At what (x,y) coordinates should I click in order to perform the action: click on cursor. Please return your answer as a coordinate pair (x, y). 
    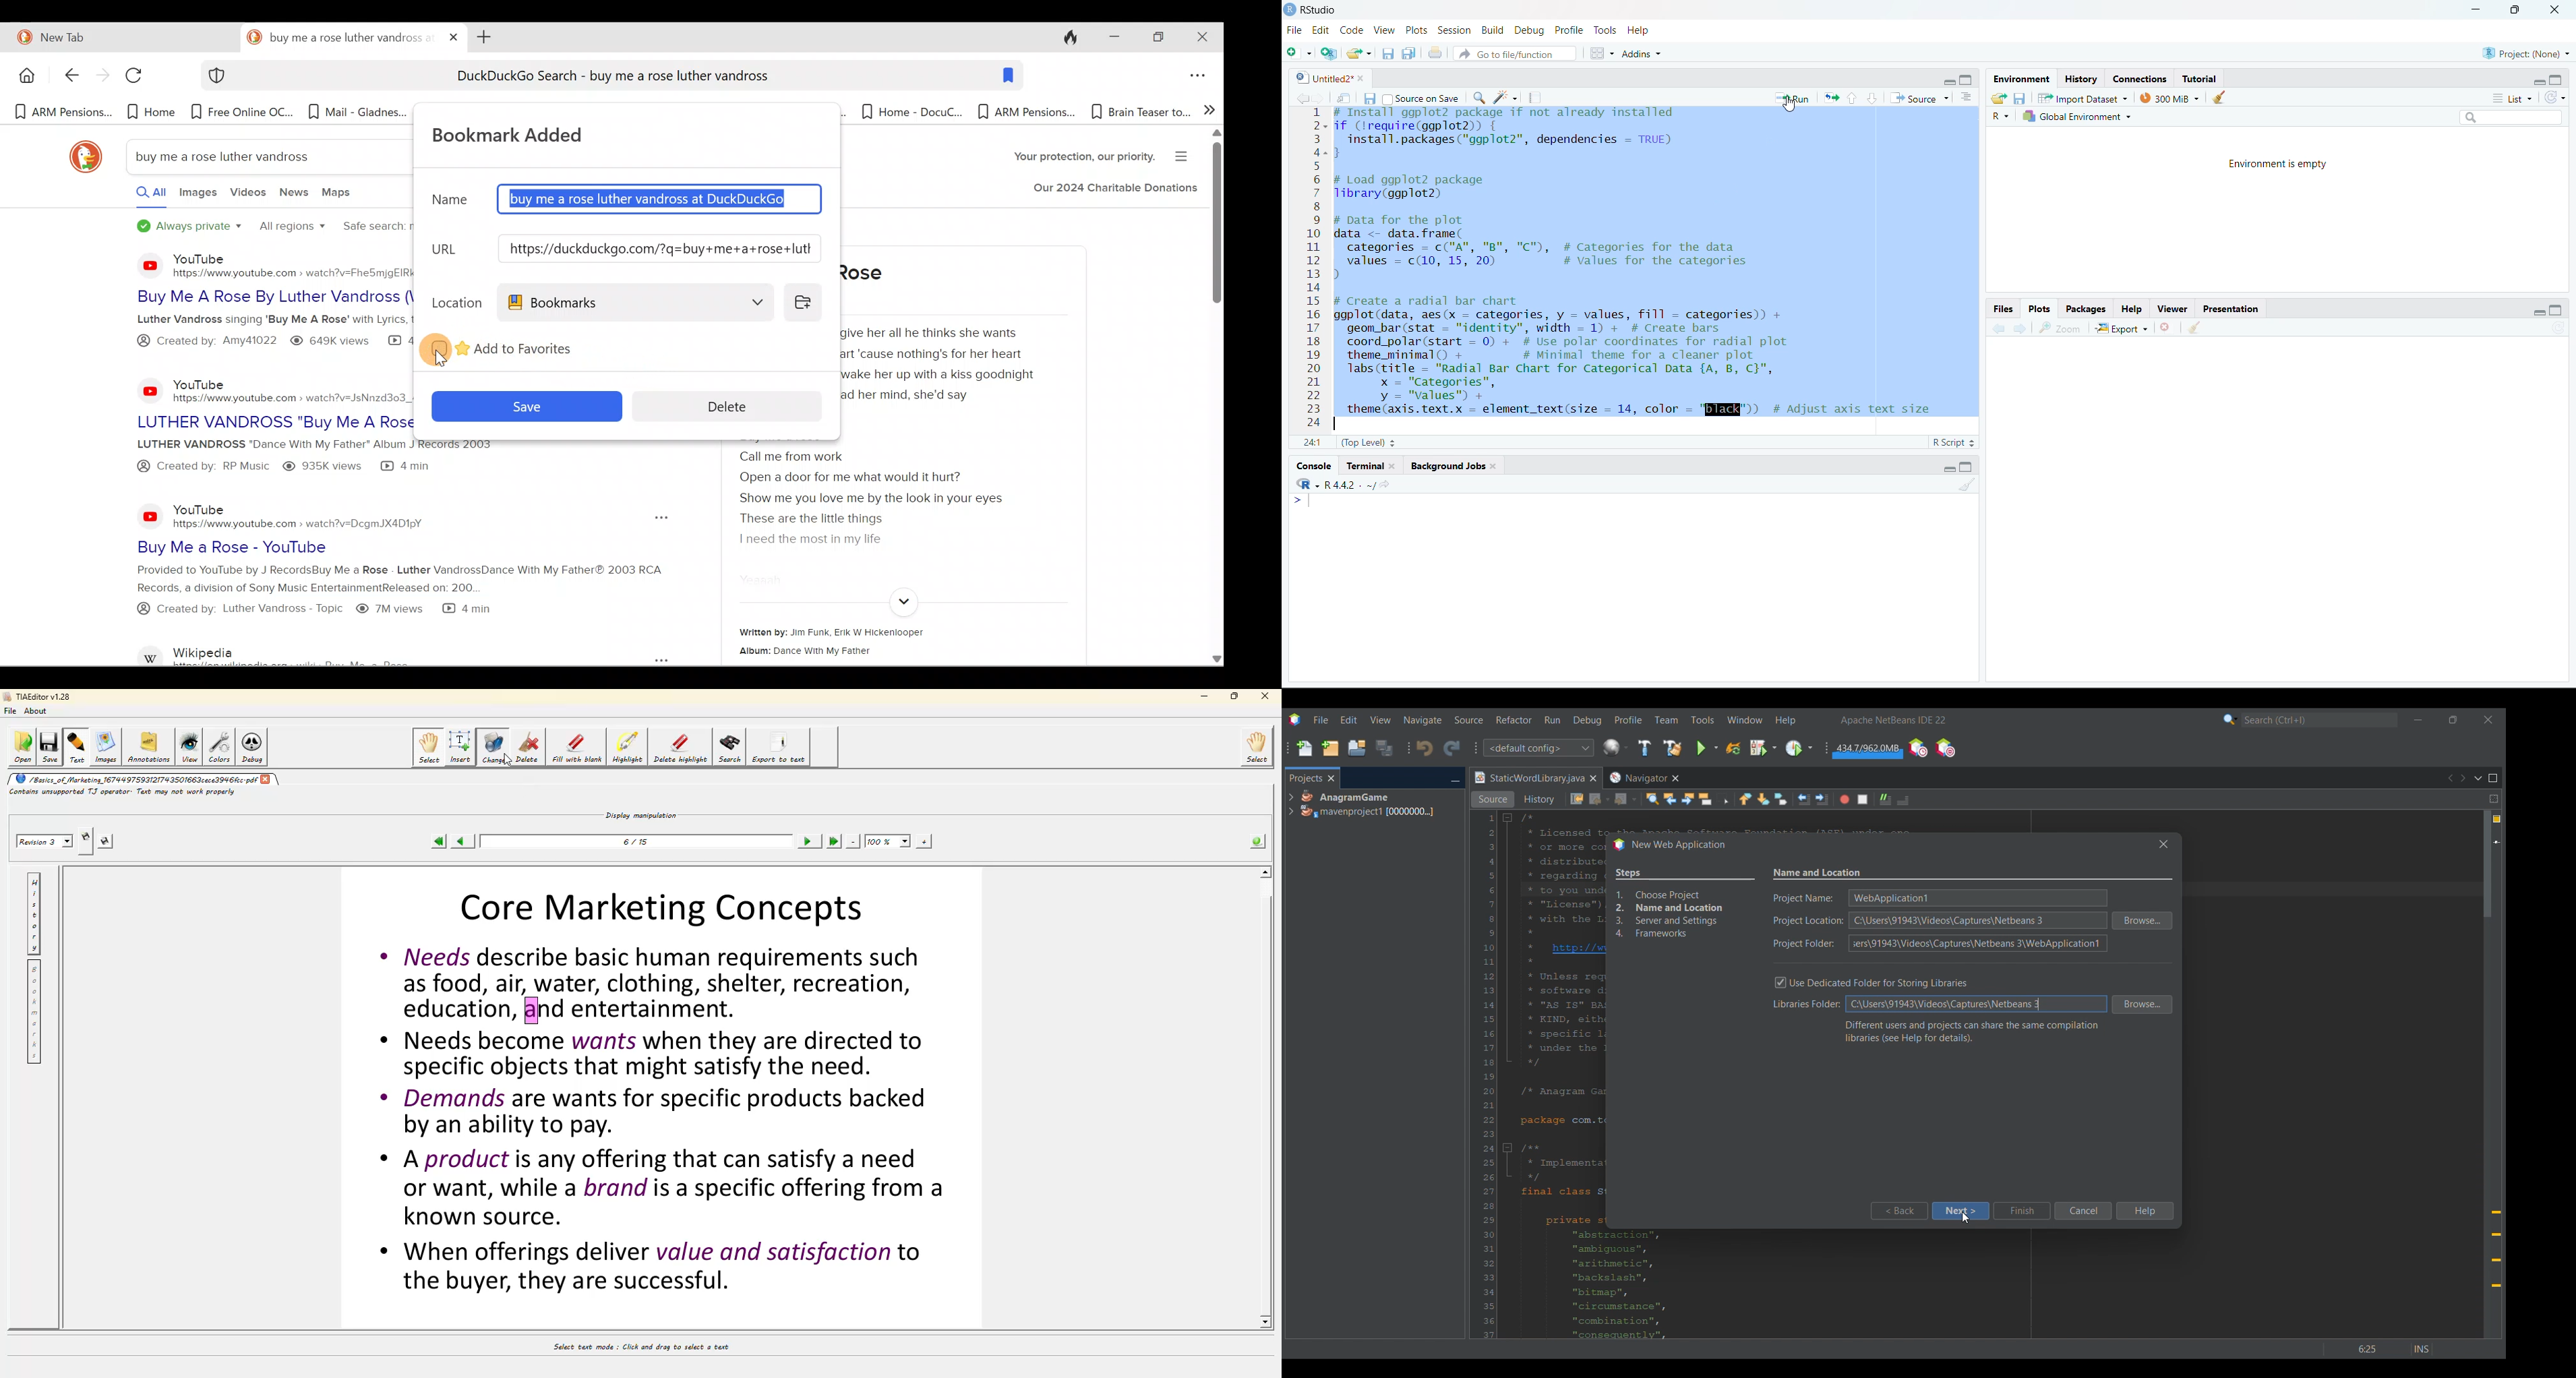
    Looking at the image, I should click on (1791, 106).